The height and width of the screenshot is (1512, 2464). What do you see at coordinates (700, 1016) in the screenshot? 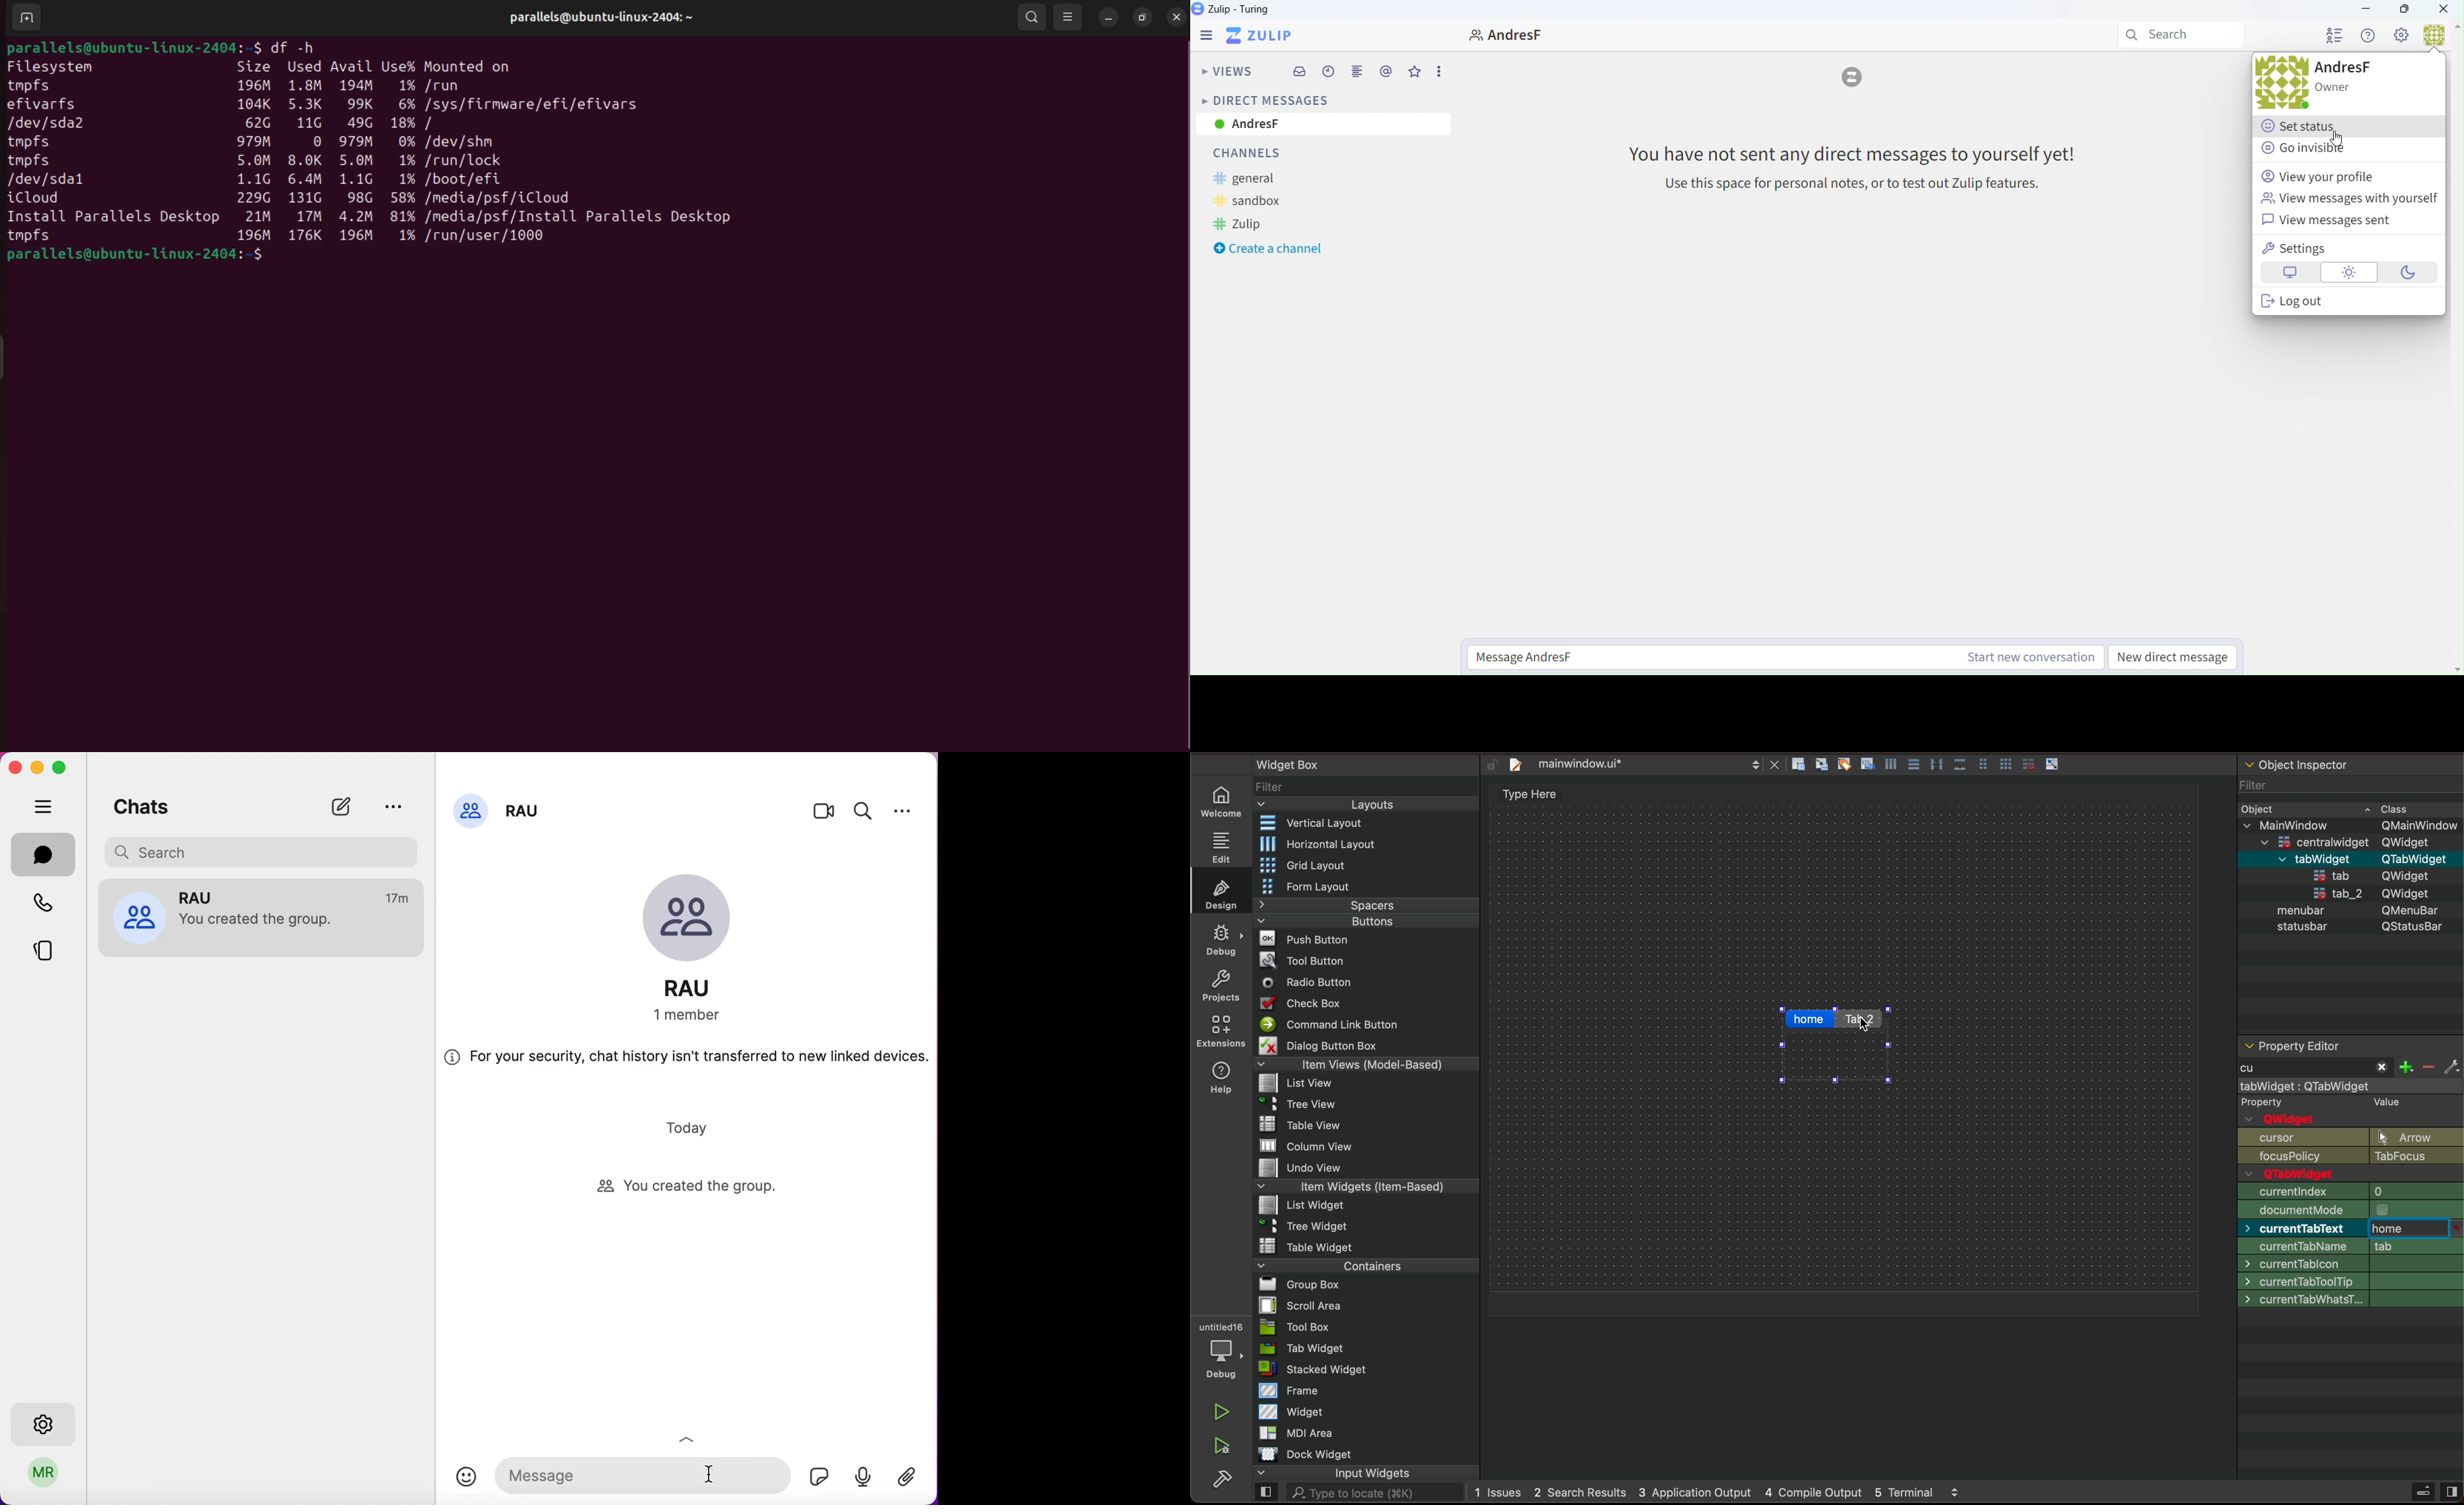
I see `members` at bounding box center [700, 1016].